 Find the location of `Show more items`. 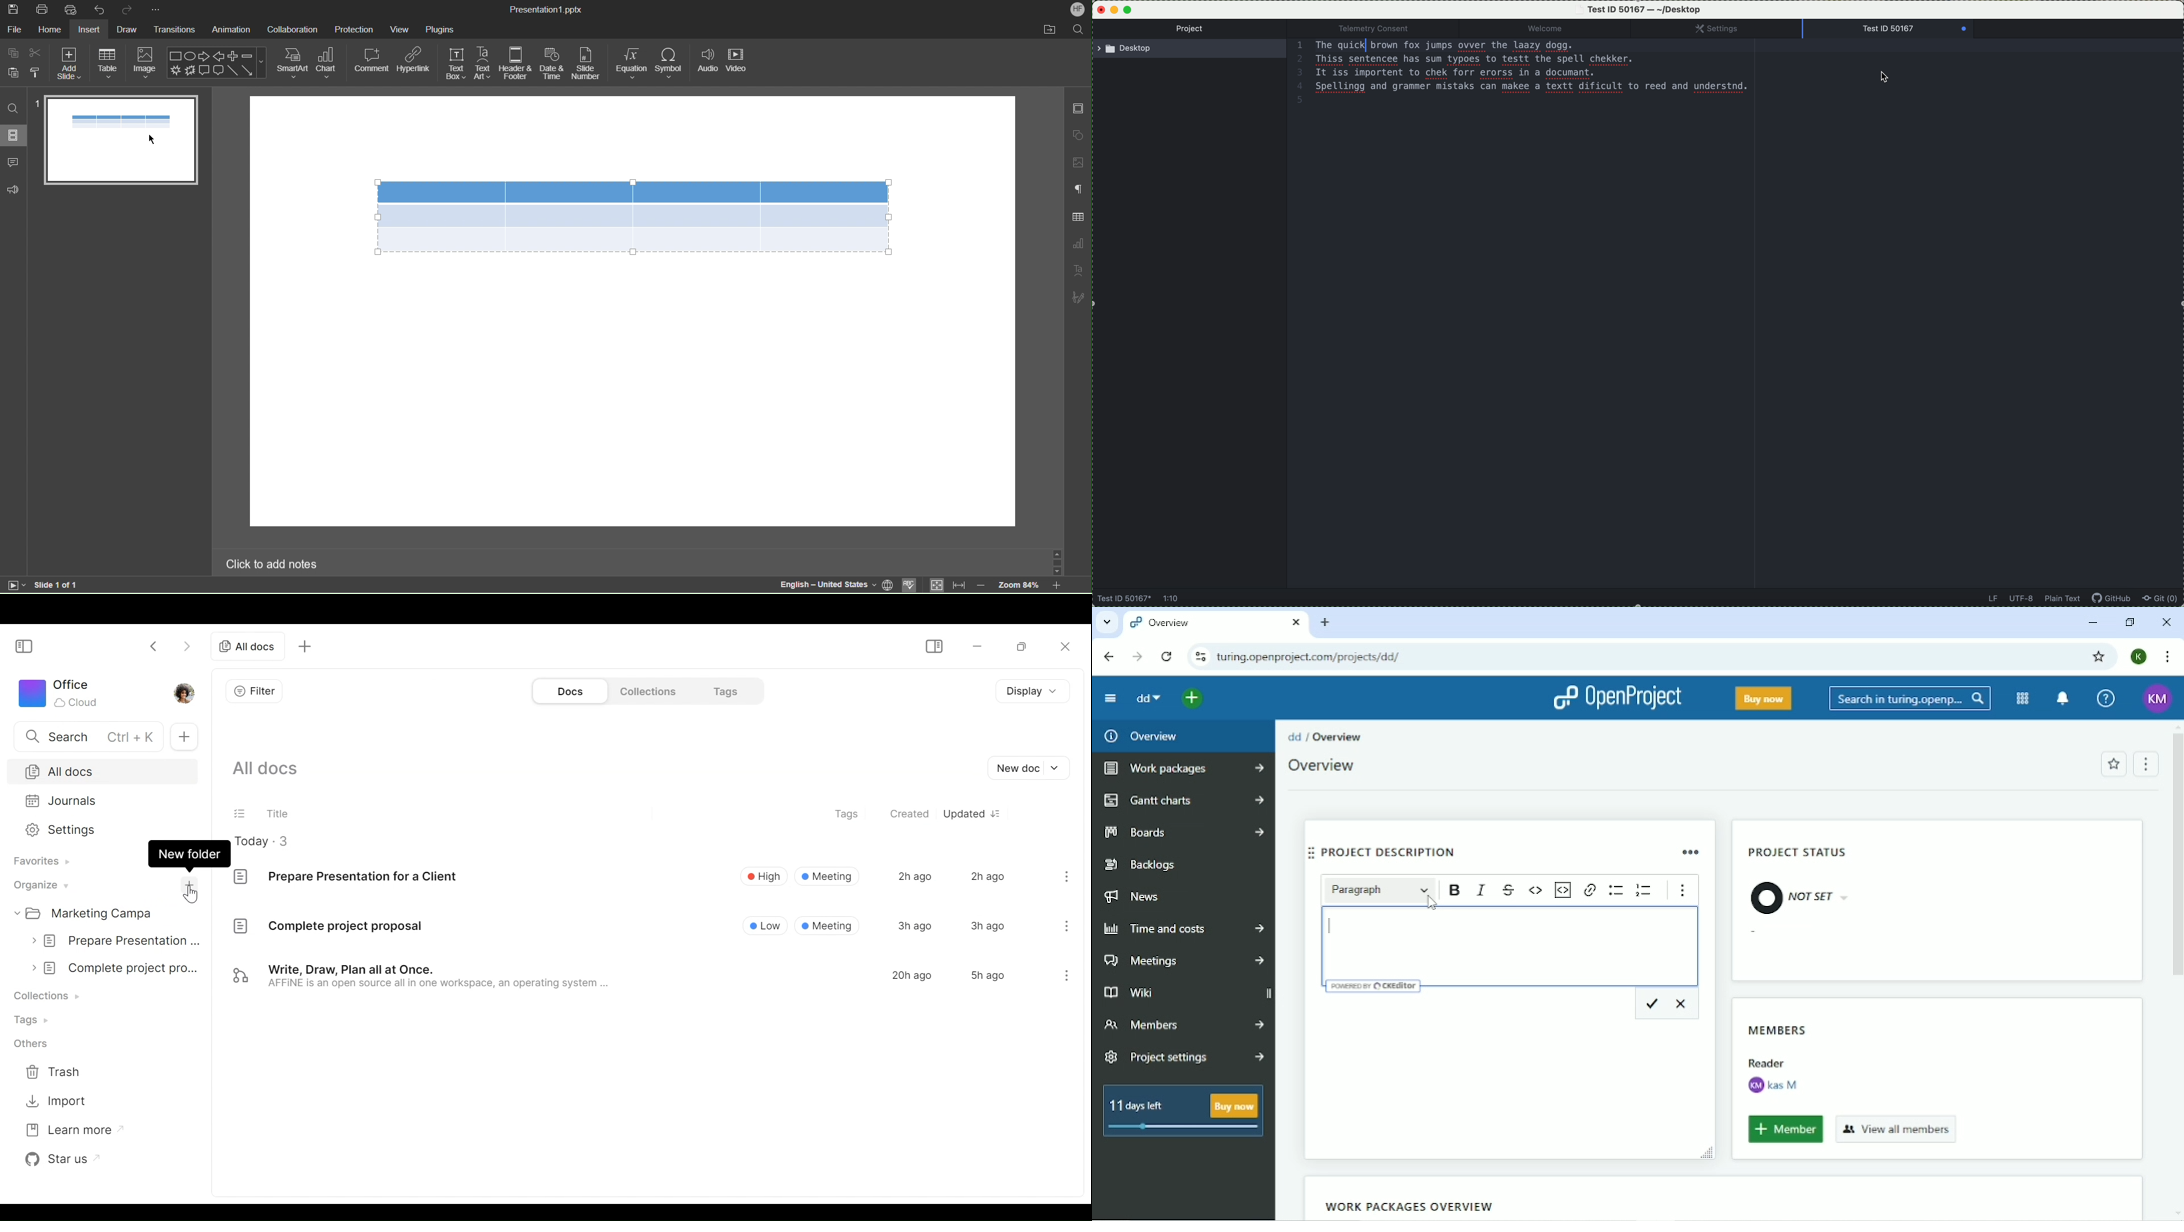

Show more items is located at coordinates (1684, 892).